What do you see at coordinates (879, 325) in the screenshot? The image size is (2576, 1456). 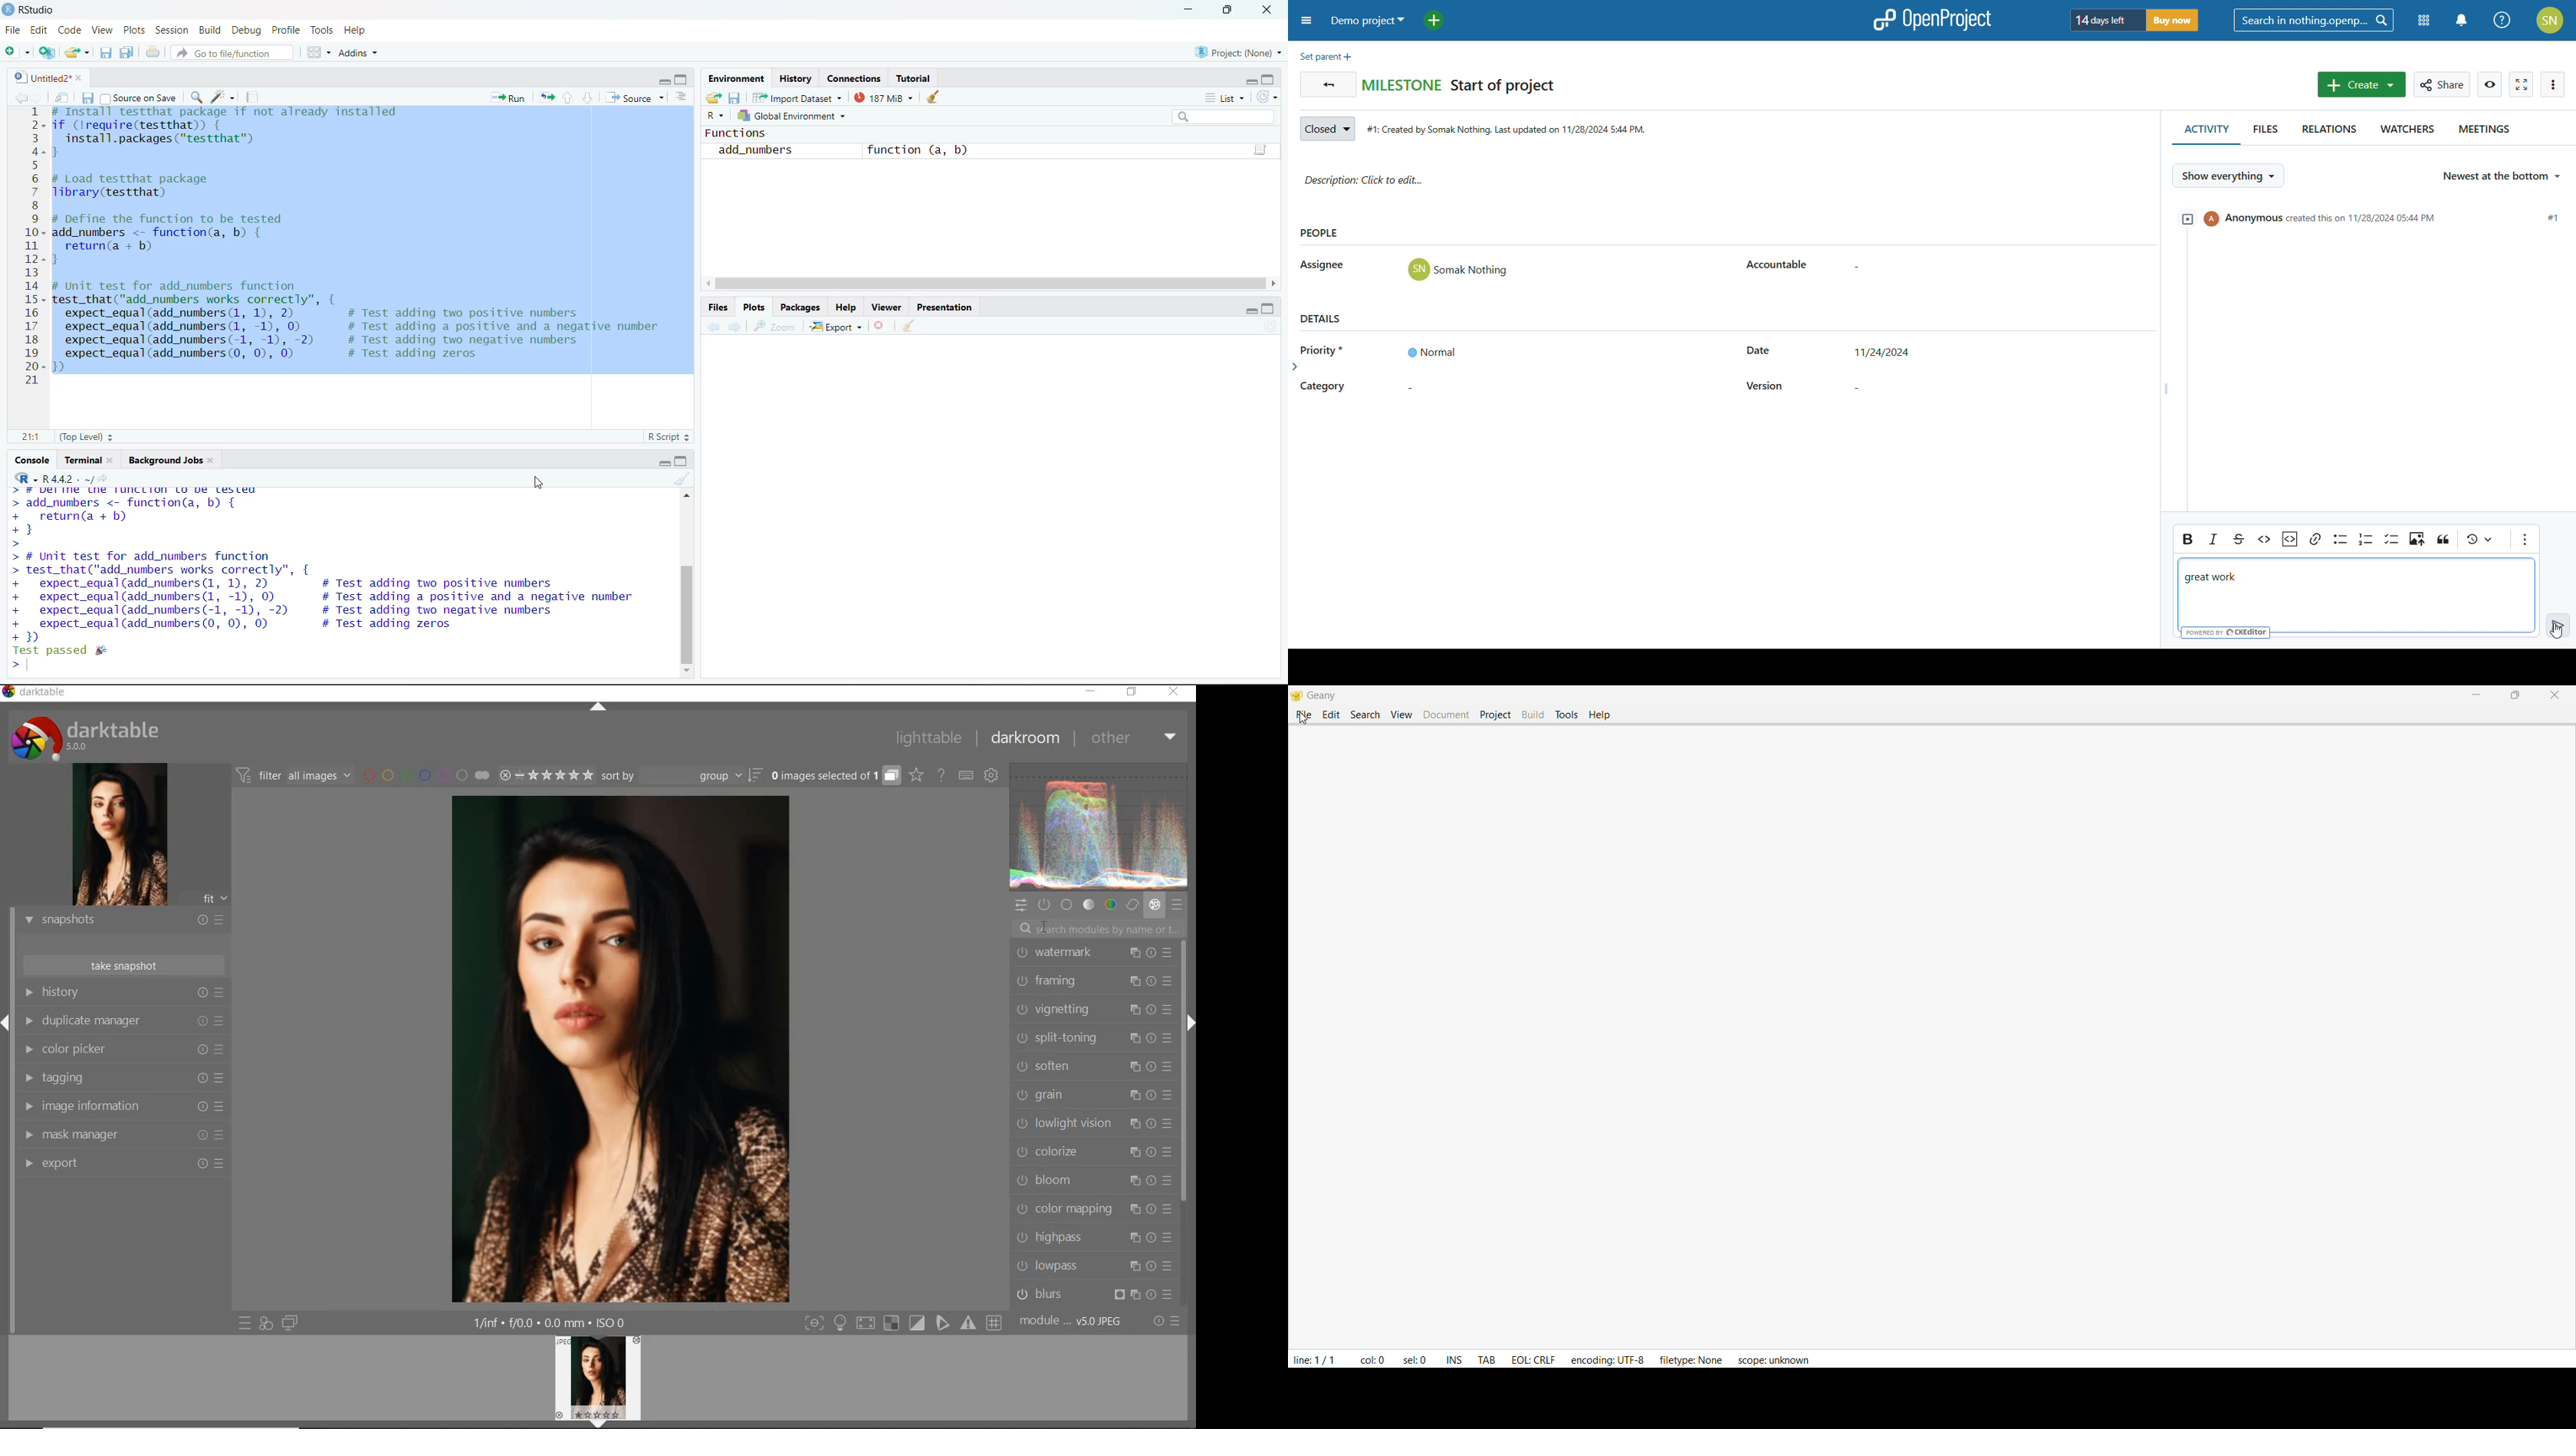 I see `remove` at bounding box center [879, 325].